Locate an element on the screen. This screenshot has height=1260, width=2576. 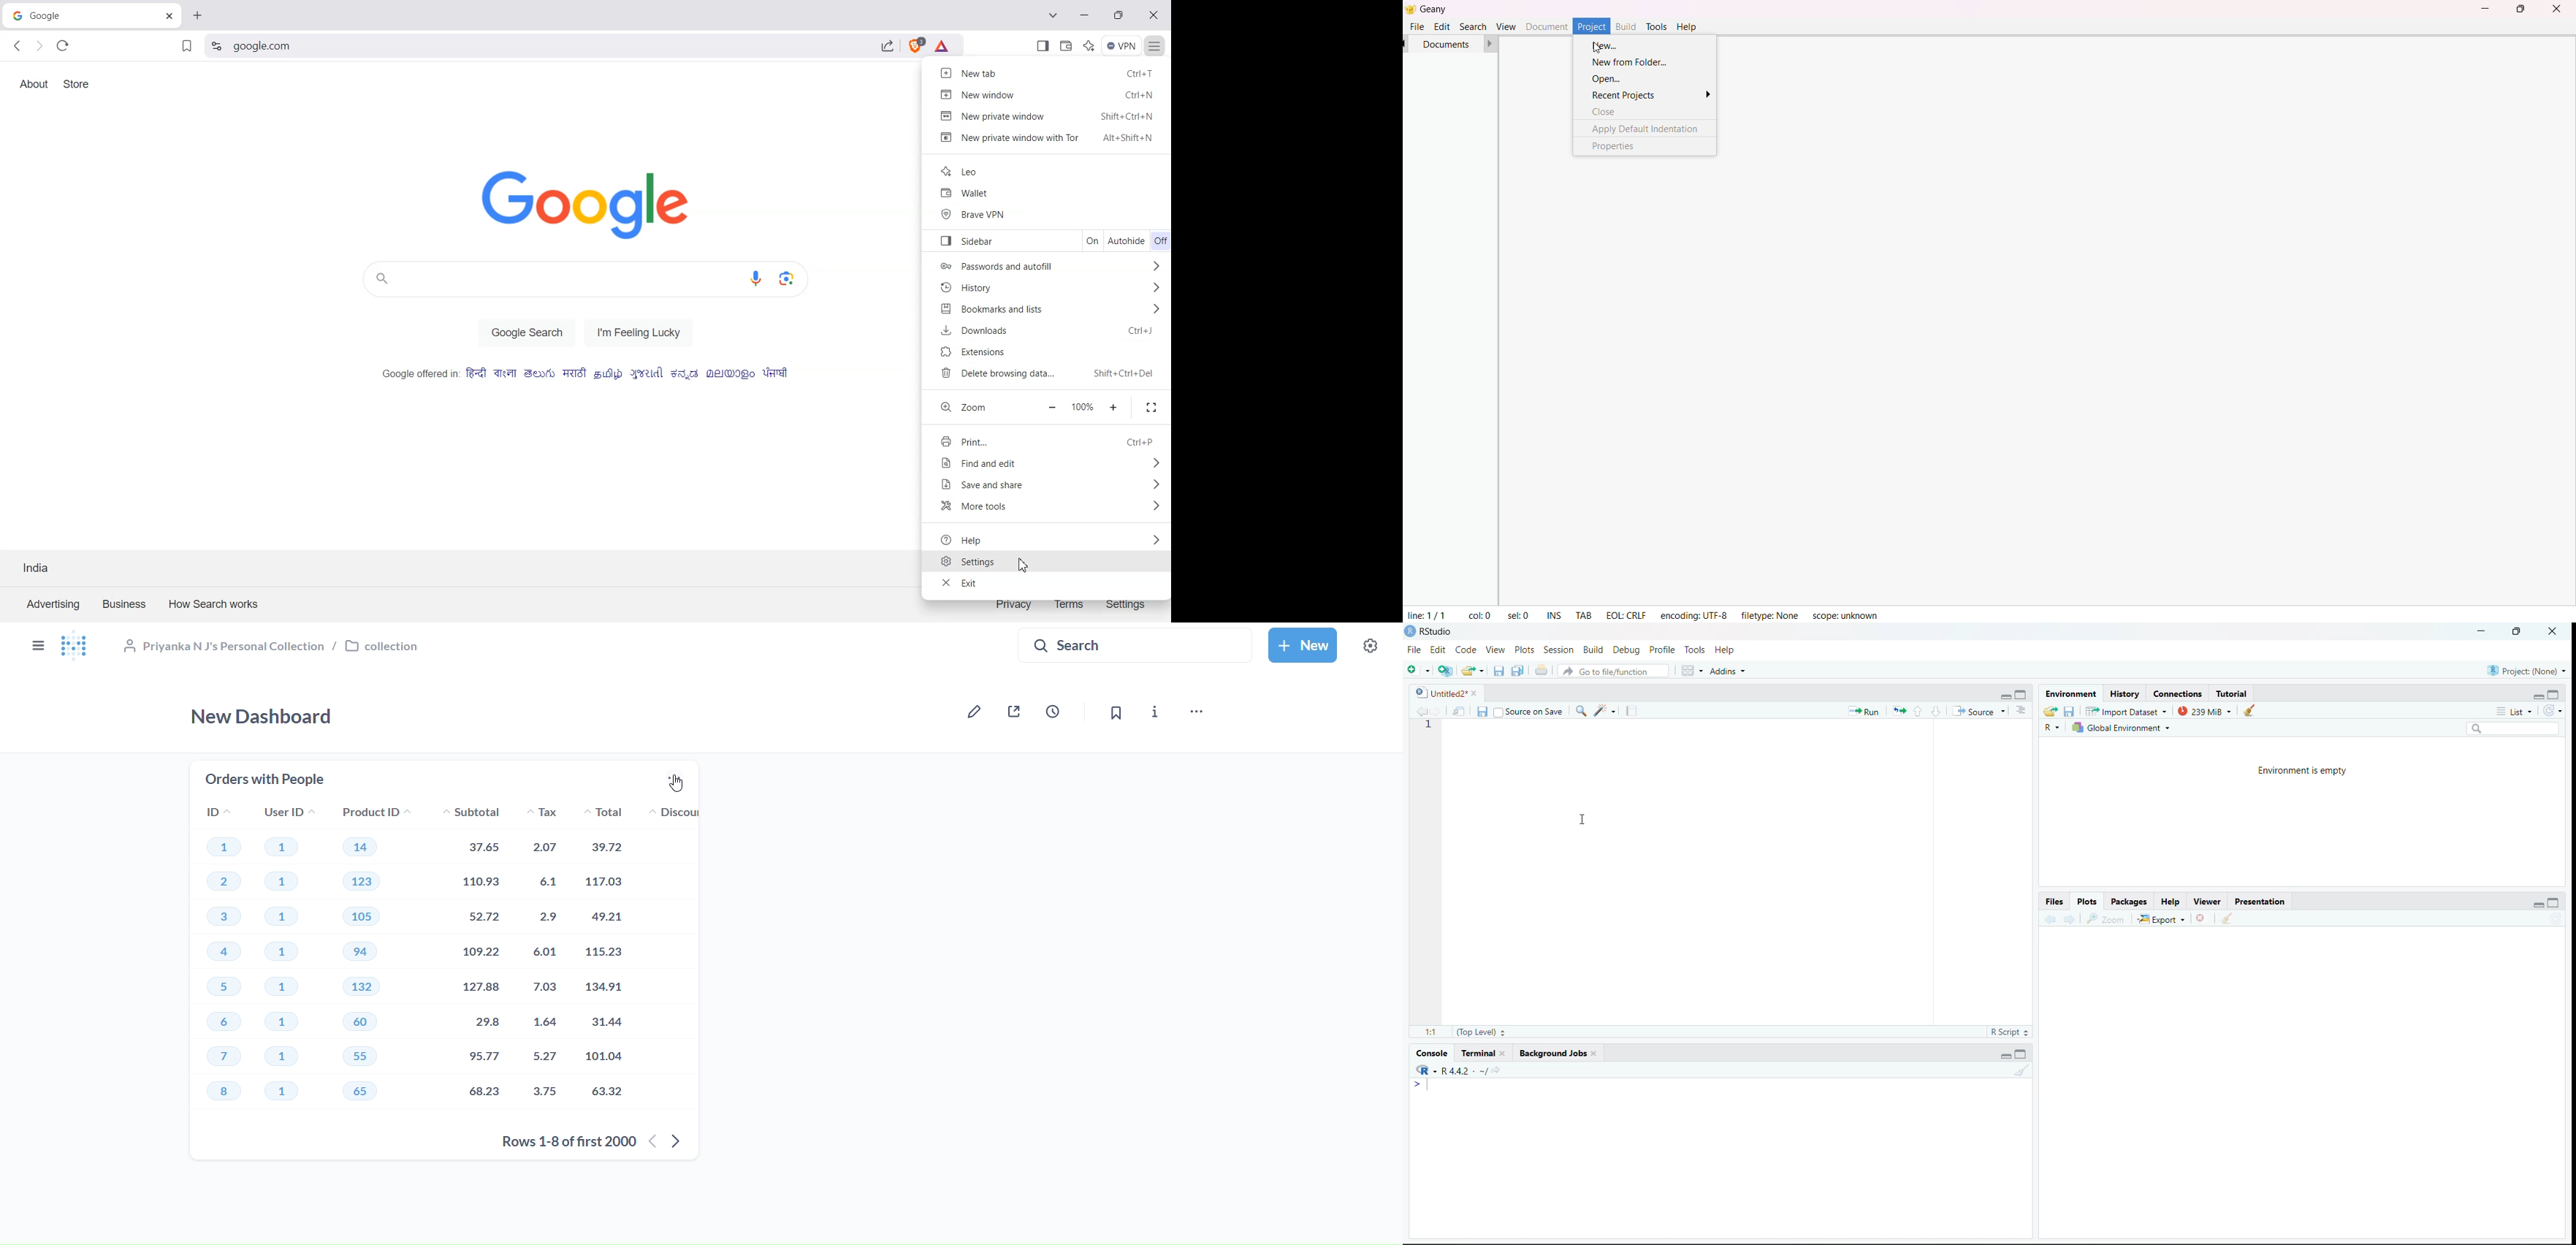
Search bar is located at coordinates (2520, 730).